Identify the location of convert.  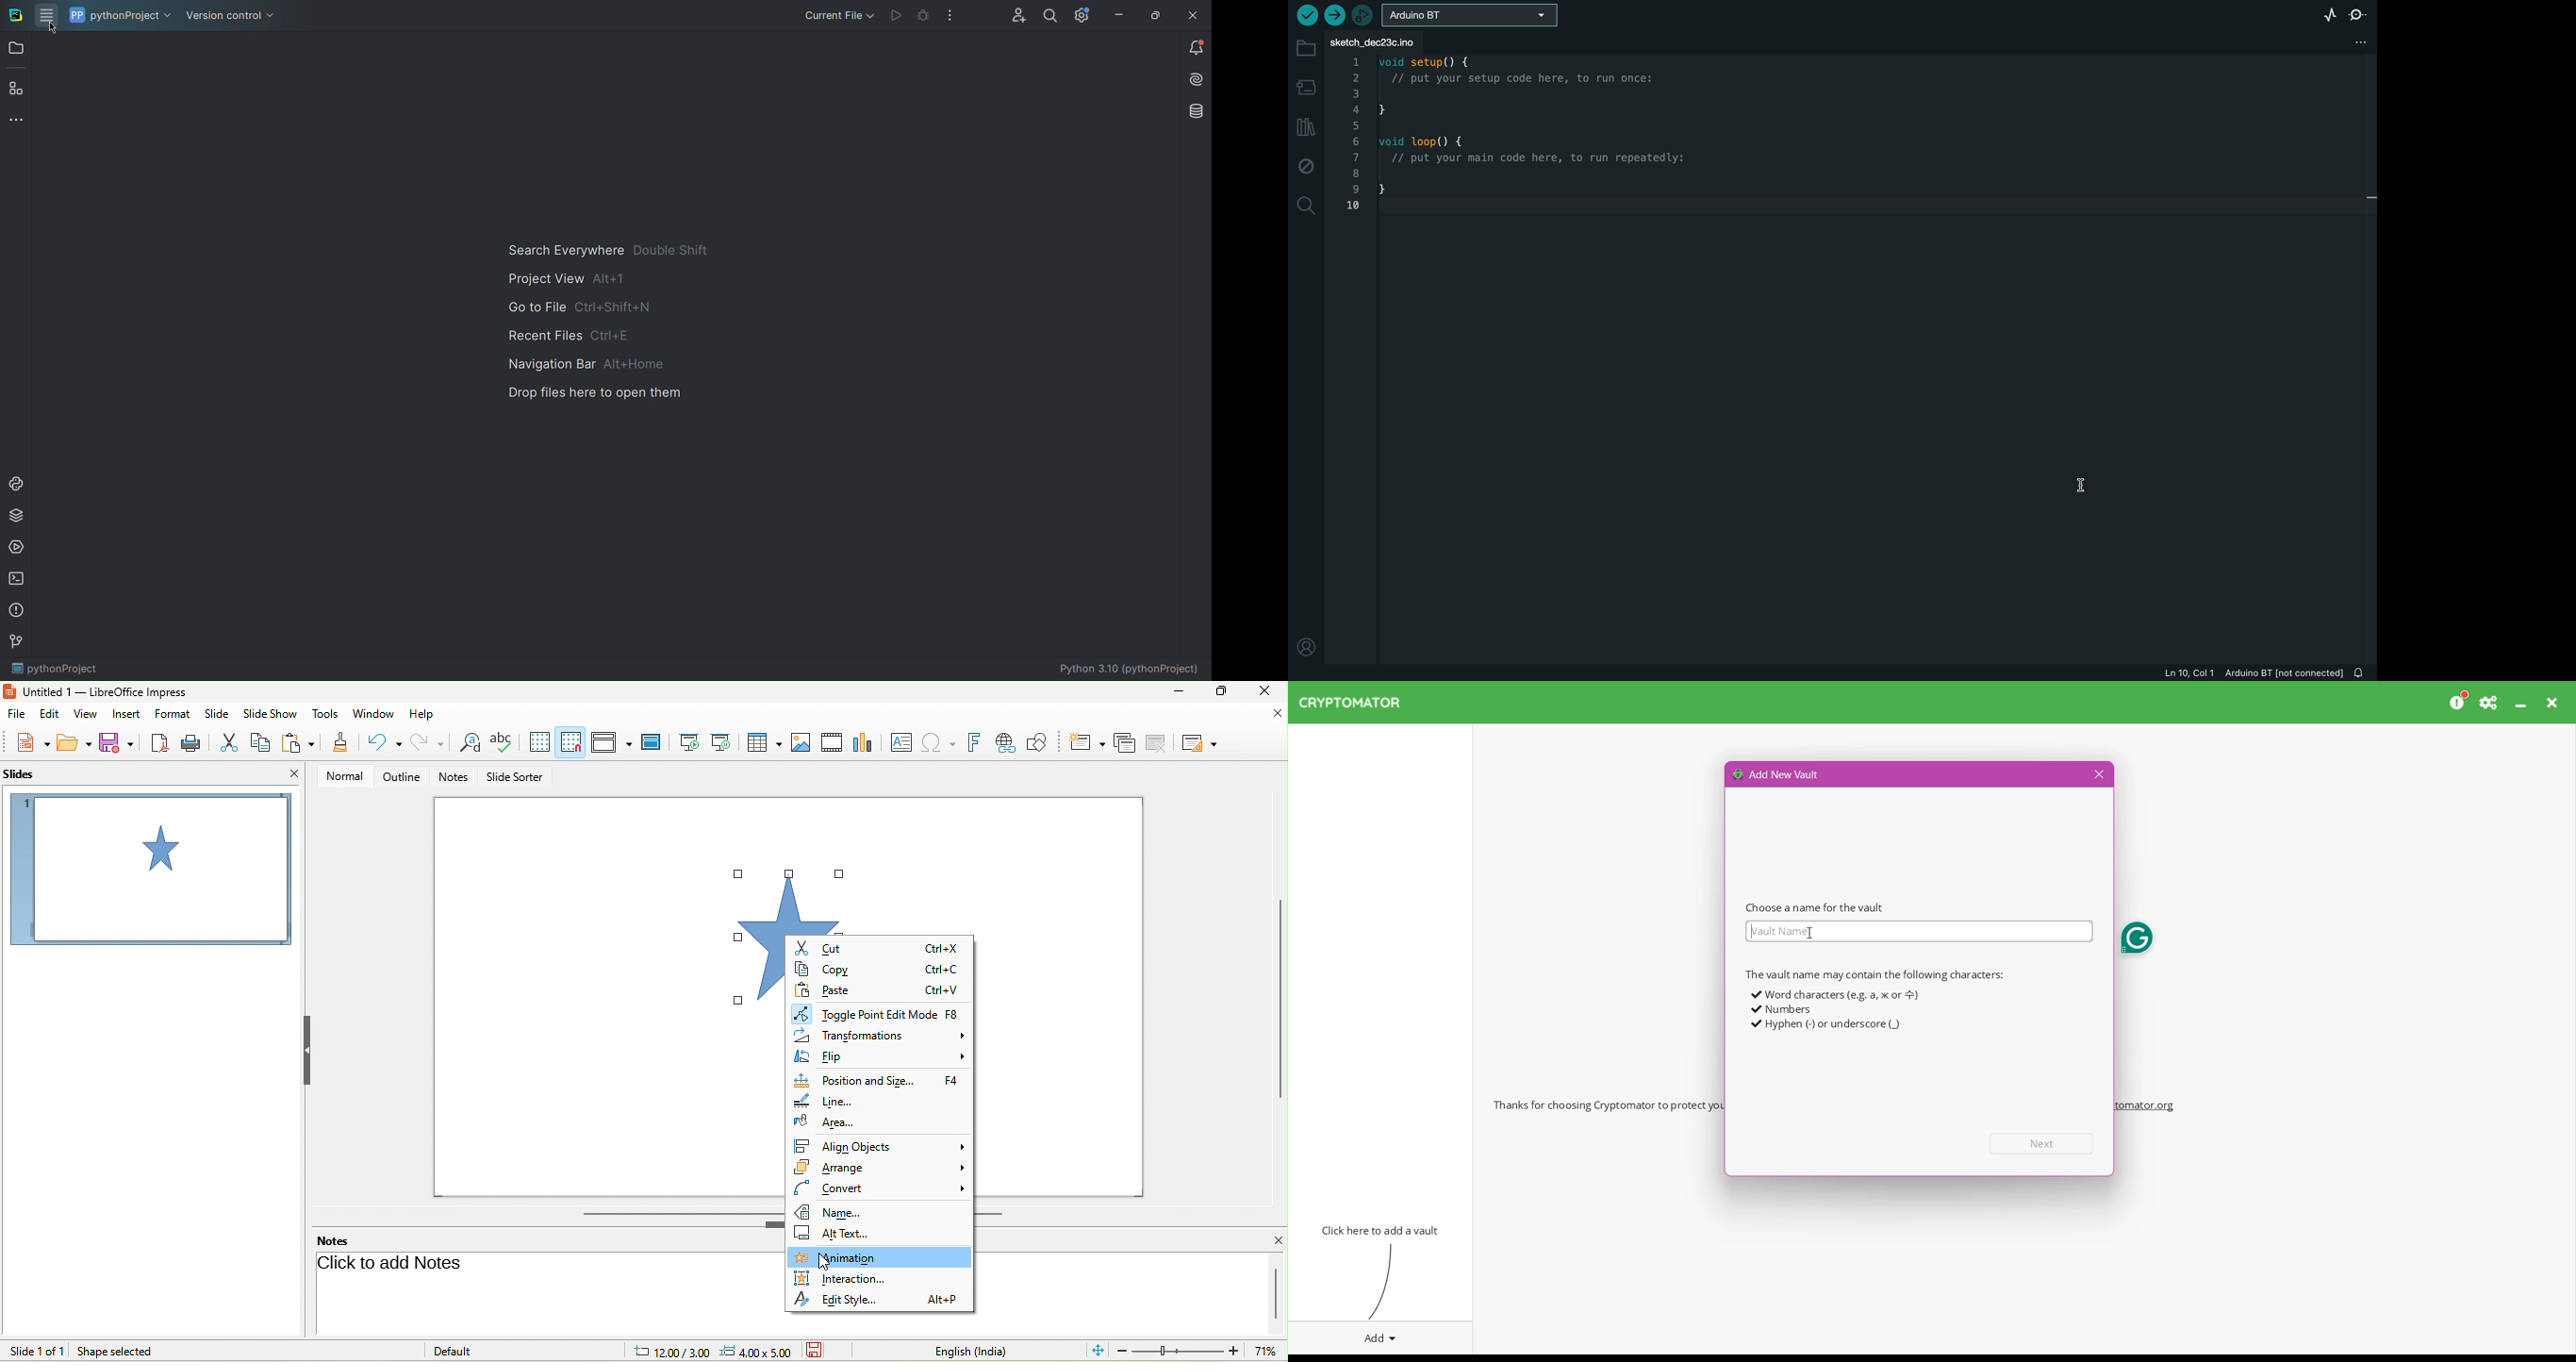
(880, 1188).